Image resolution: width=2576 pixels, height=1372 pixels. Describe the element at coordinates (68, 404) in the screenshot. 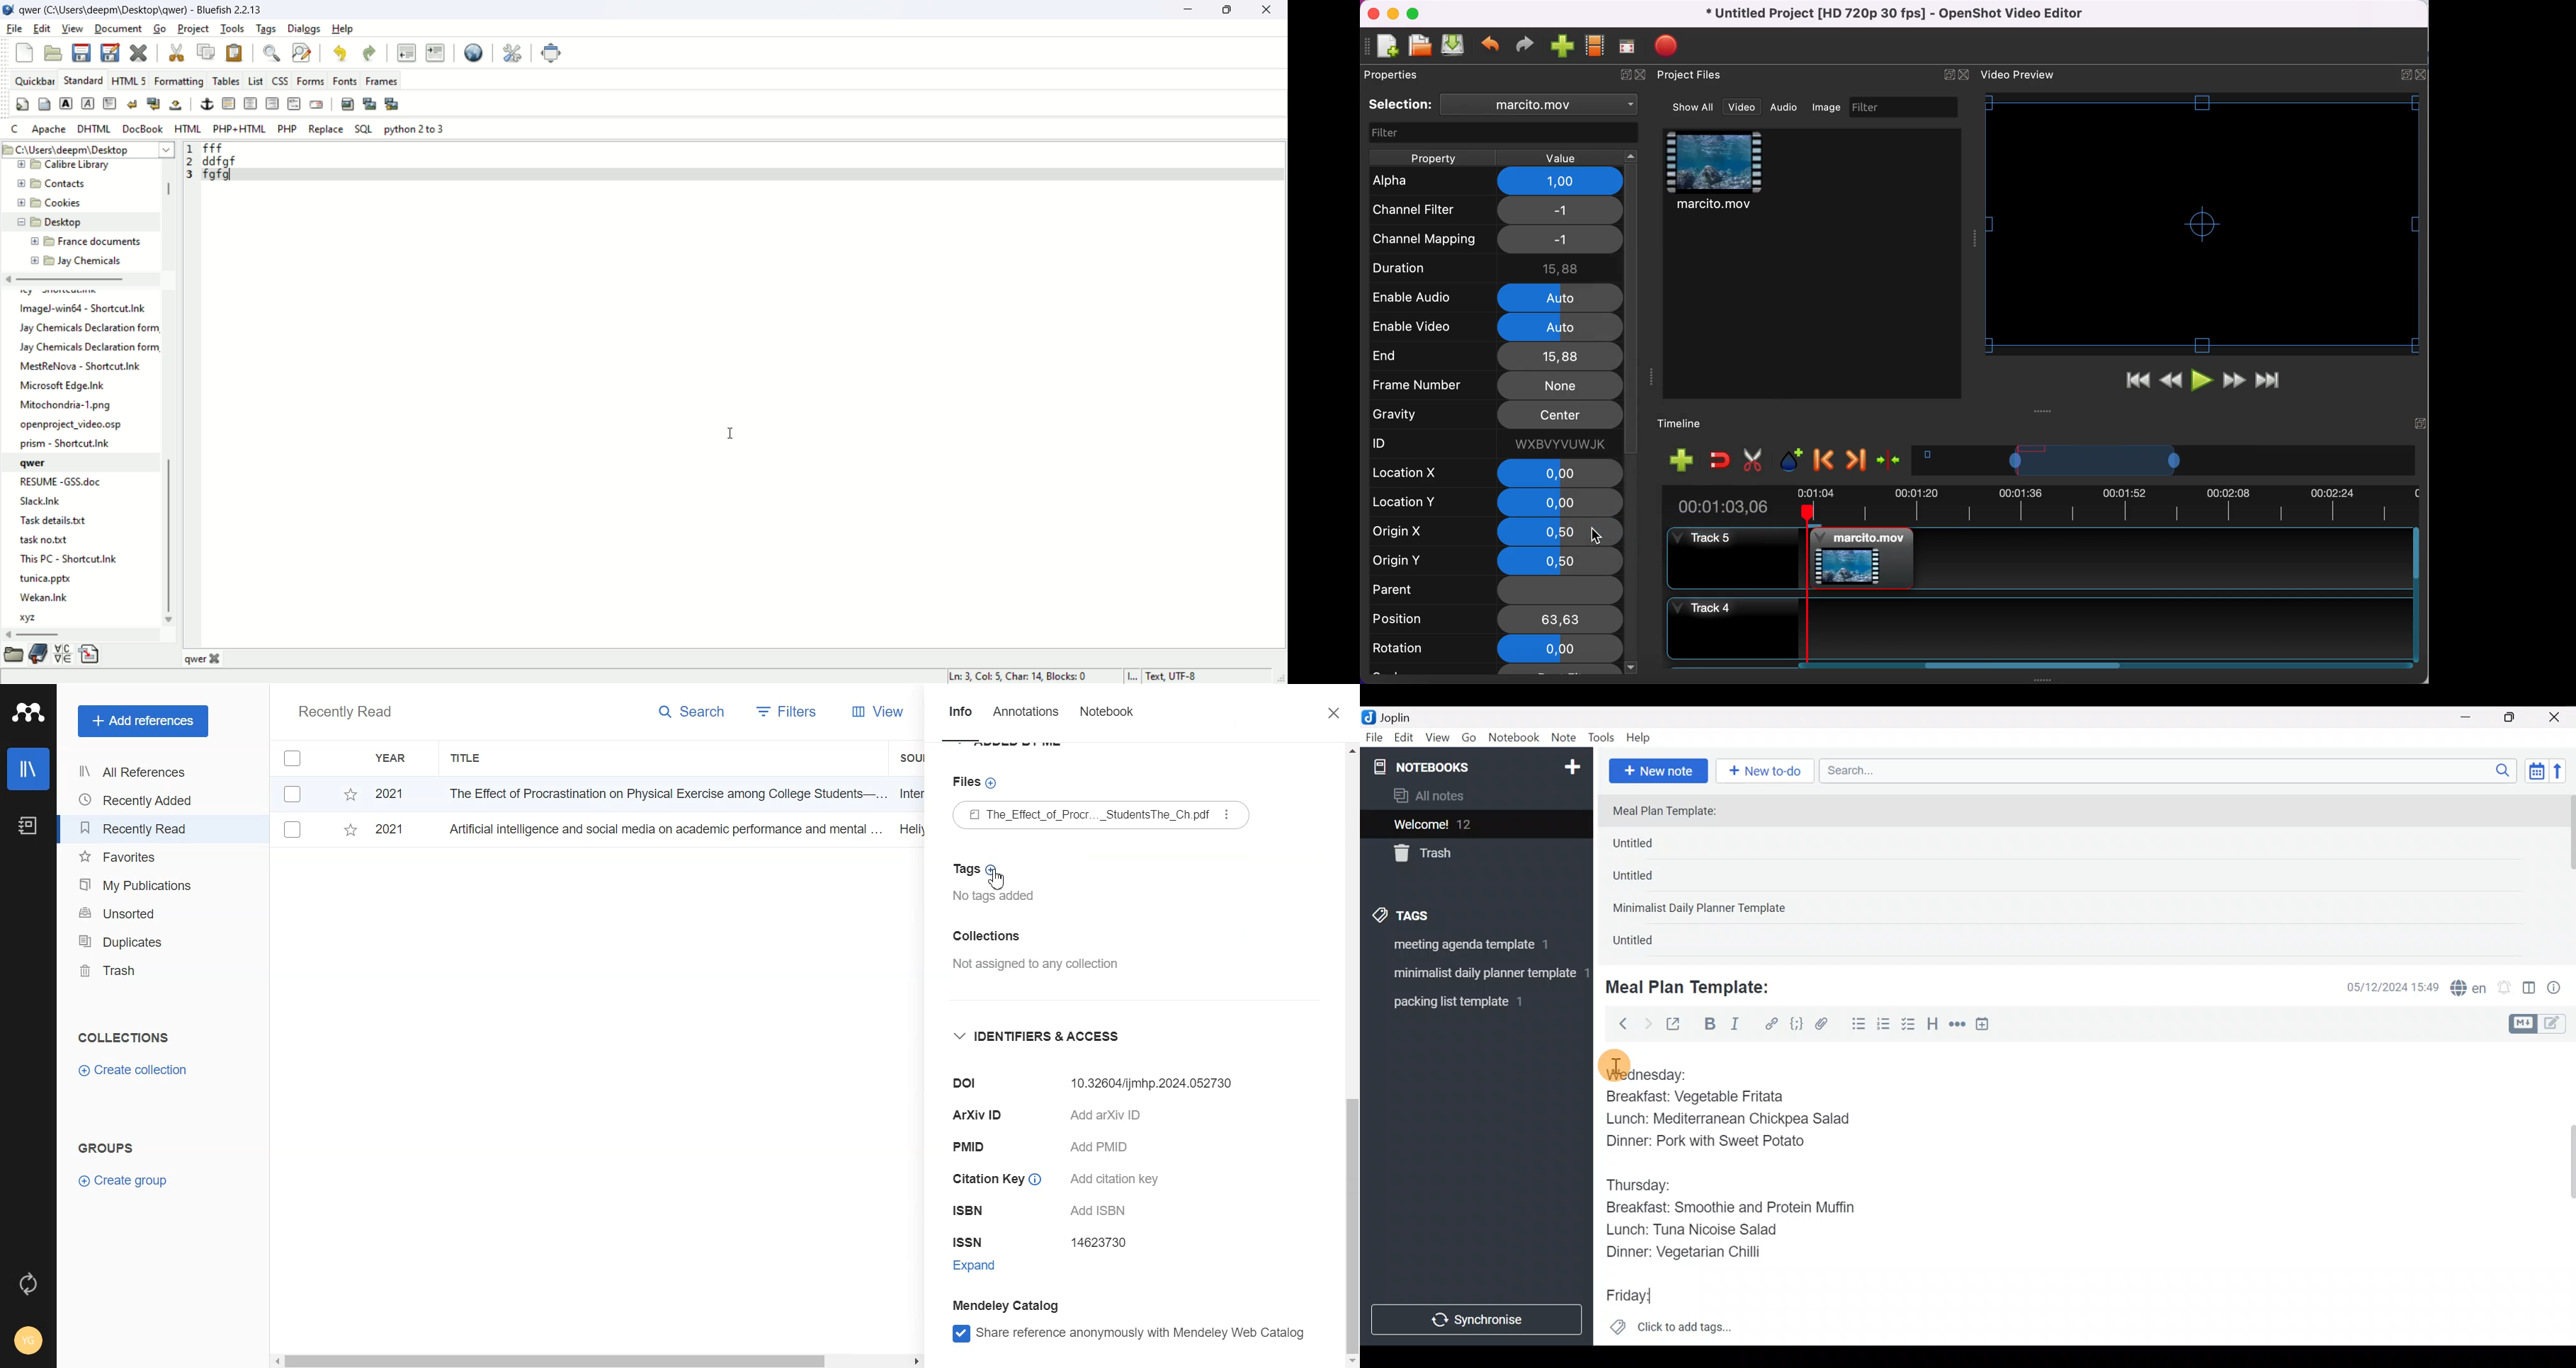

I see `file` at that location.